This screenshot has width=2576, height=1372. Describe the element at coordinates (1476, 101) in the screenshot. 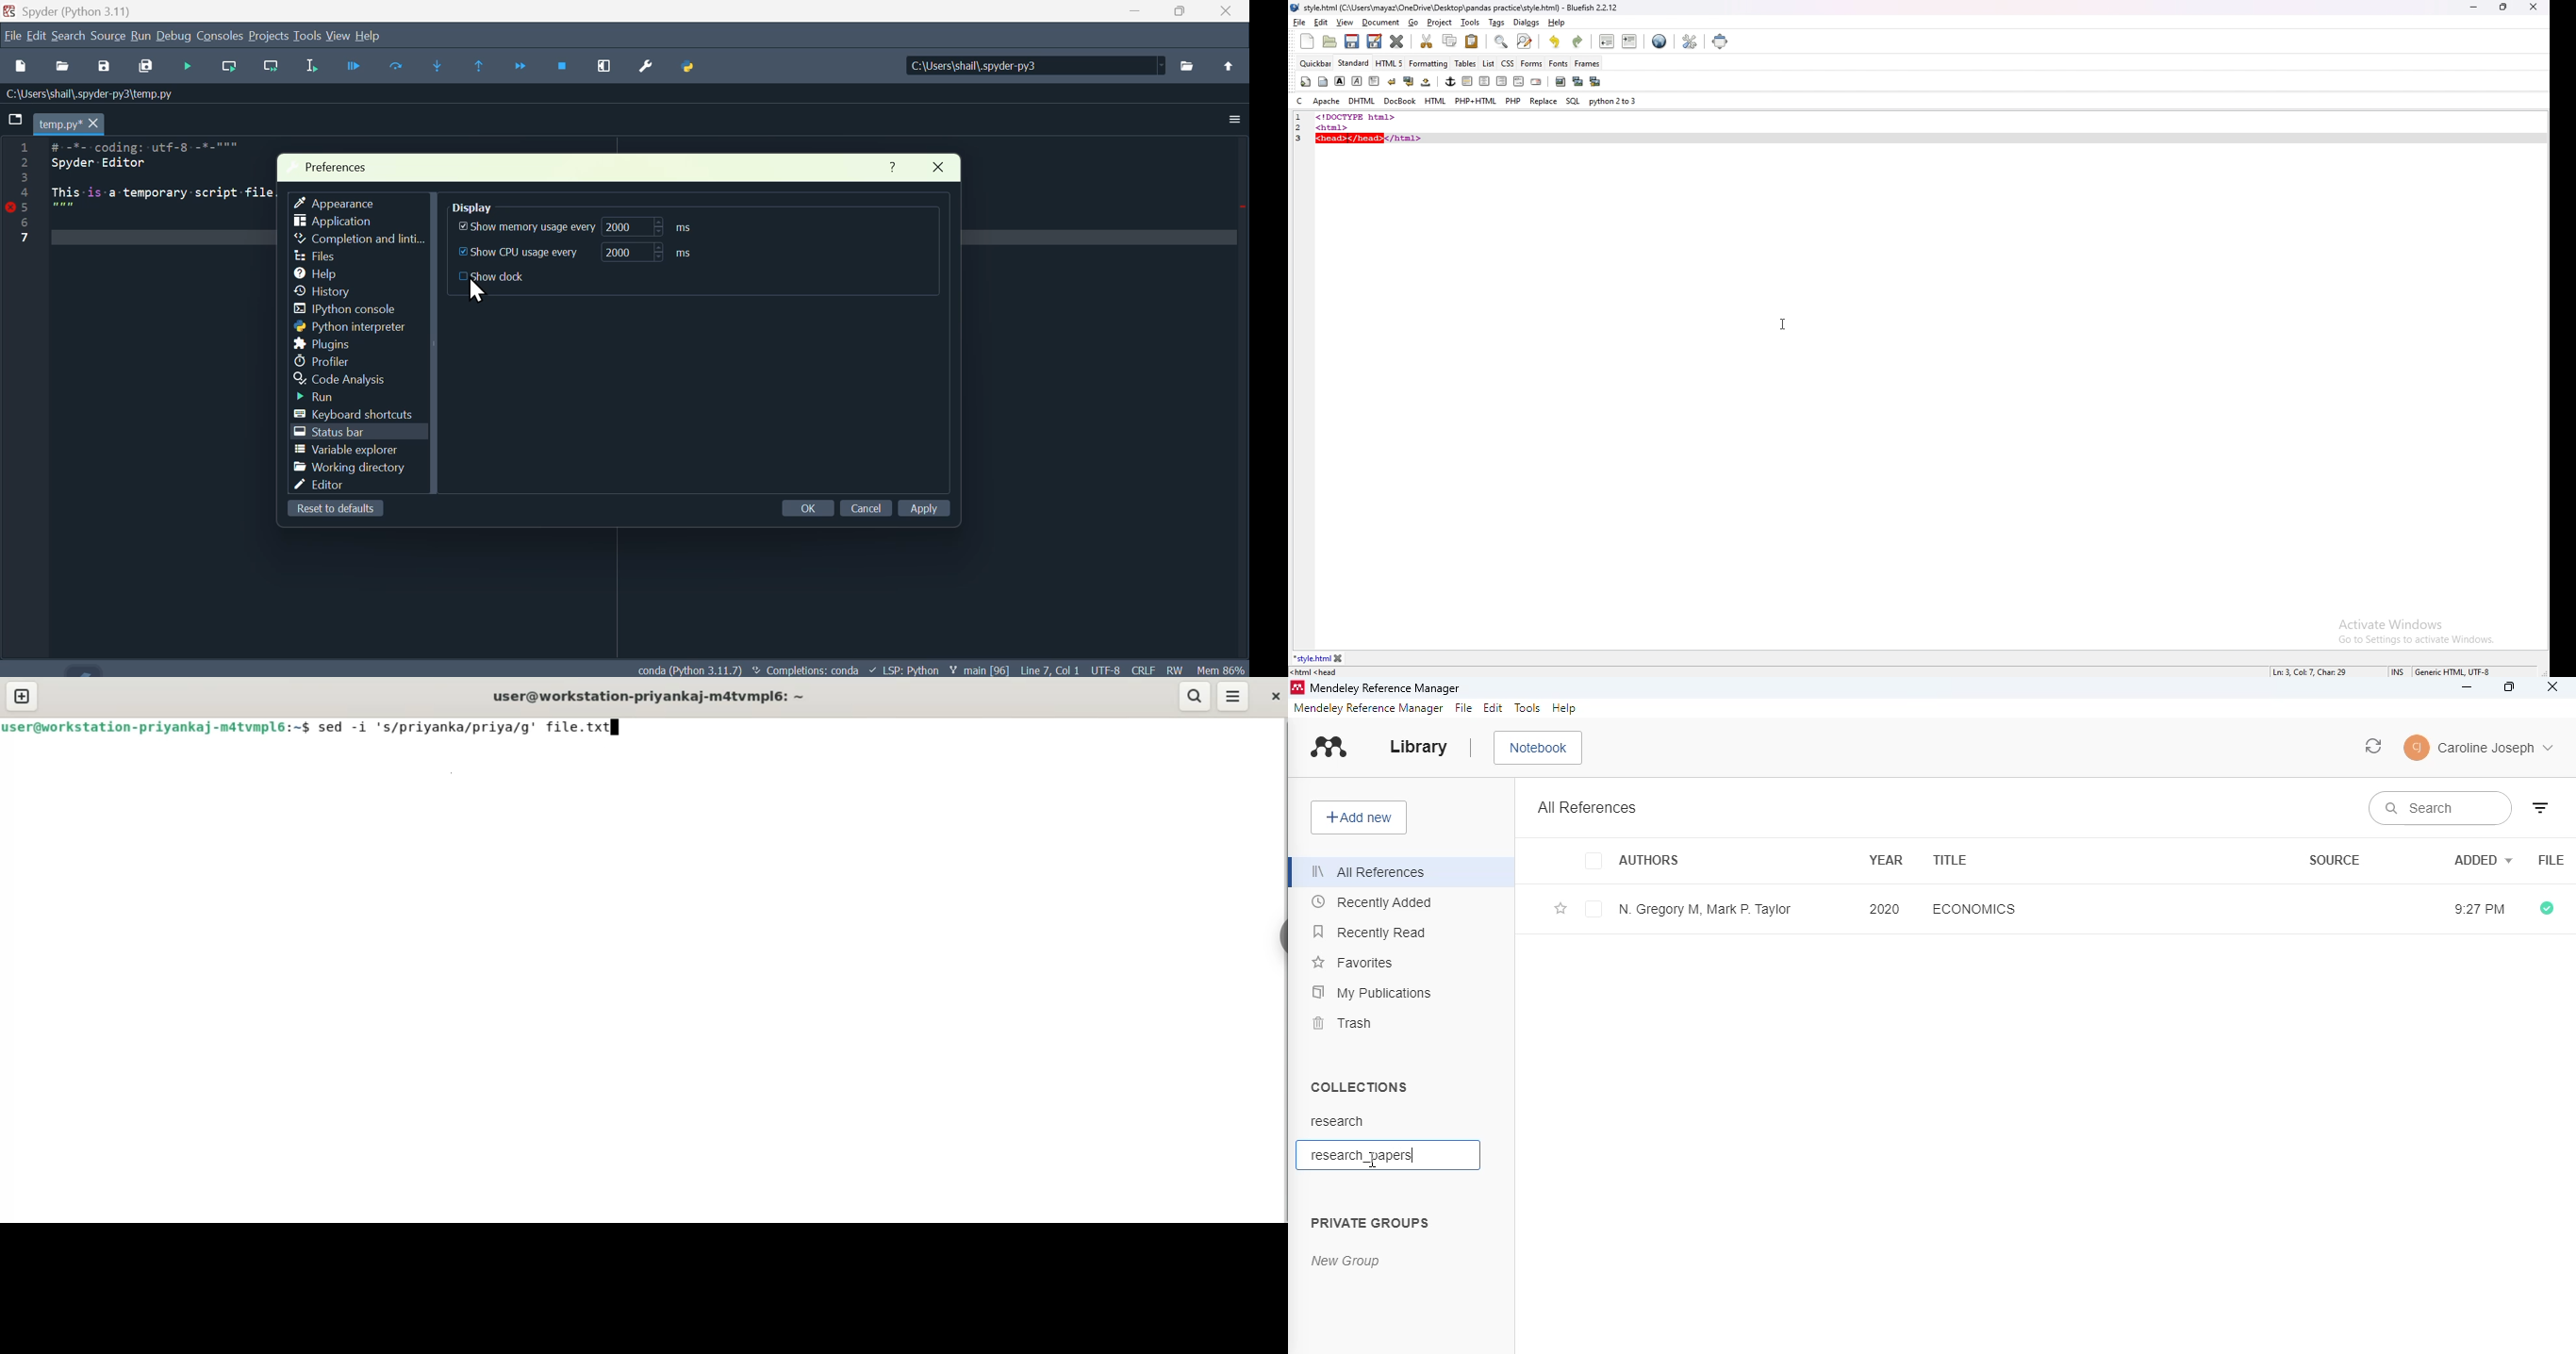

I see `php+html` at that location.